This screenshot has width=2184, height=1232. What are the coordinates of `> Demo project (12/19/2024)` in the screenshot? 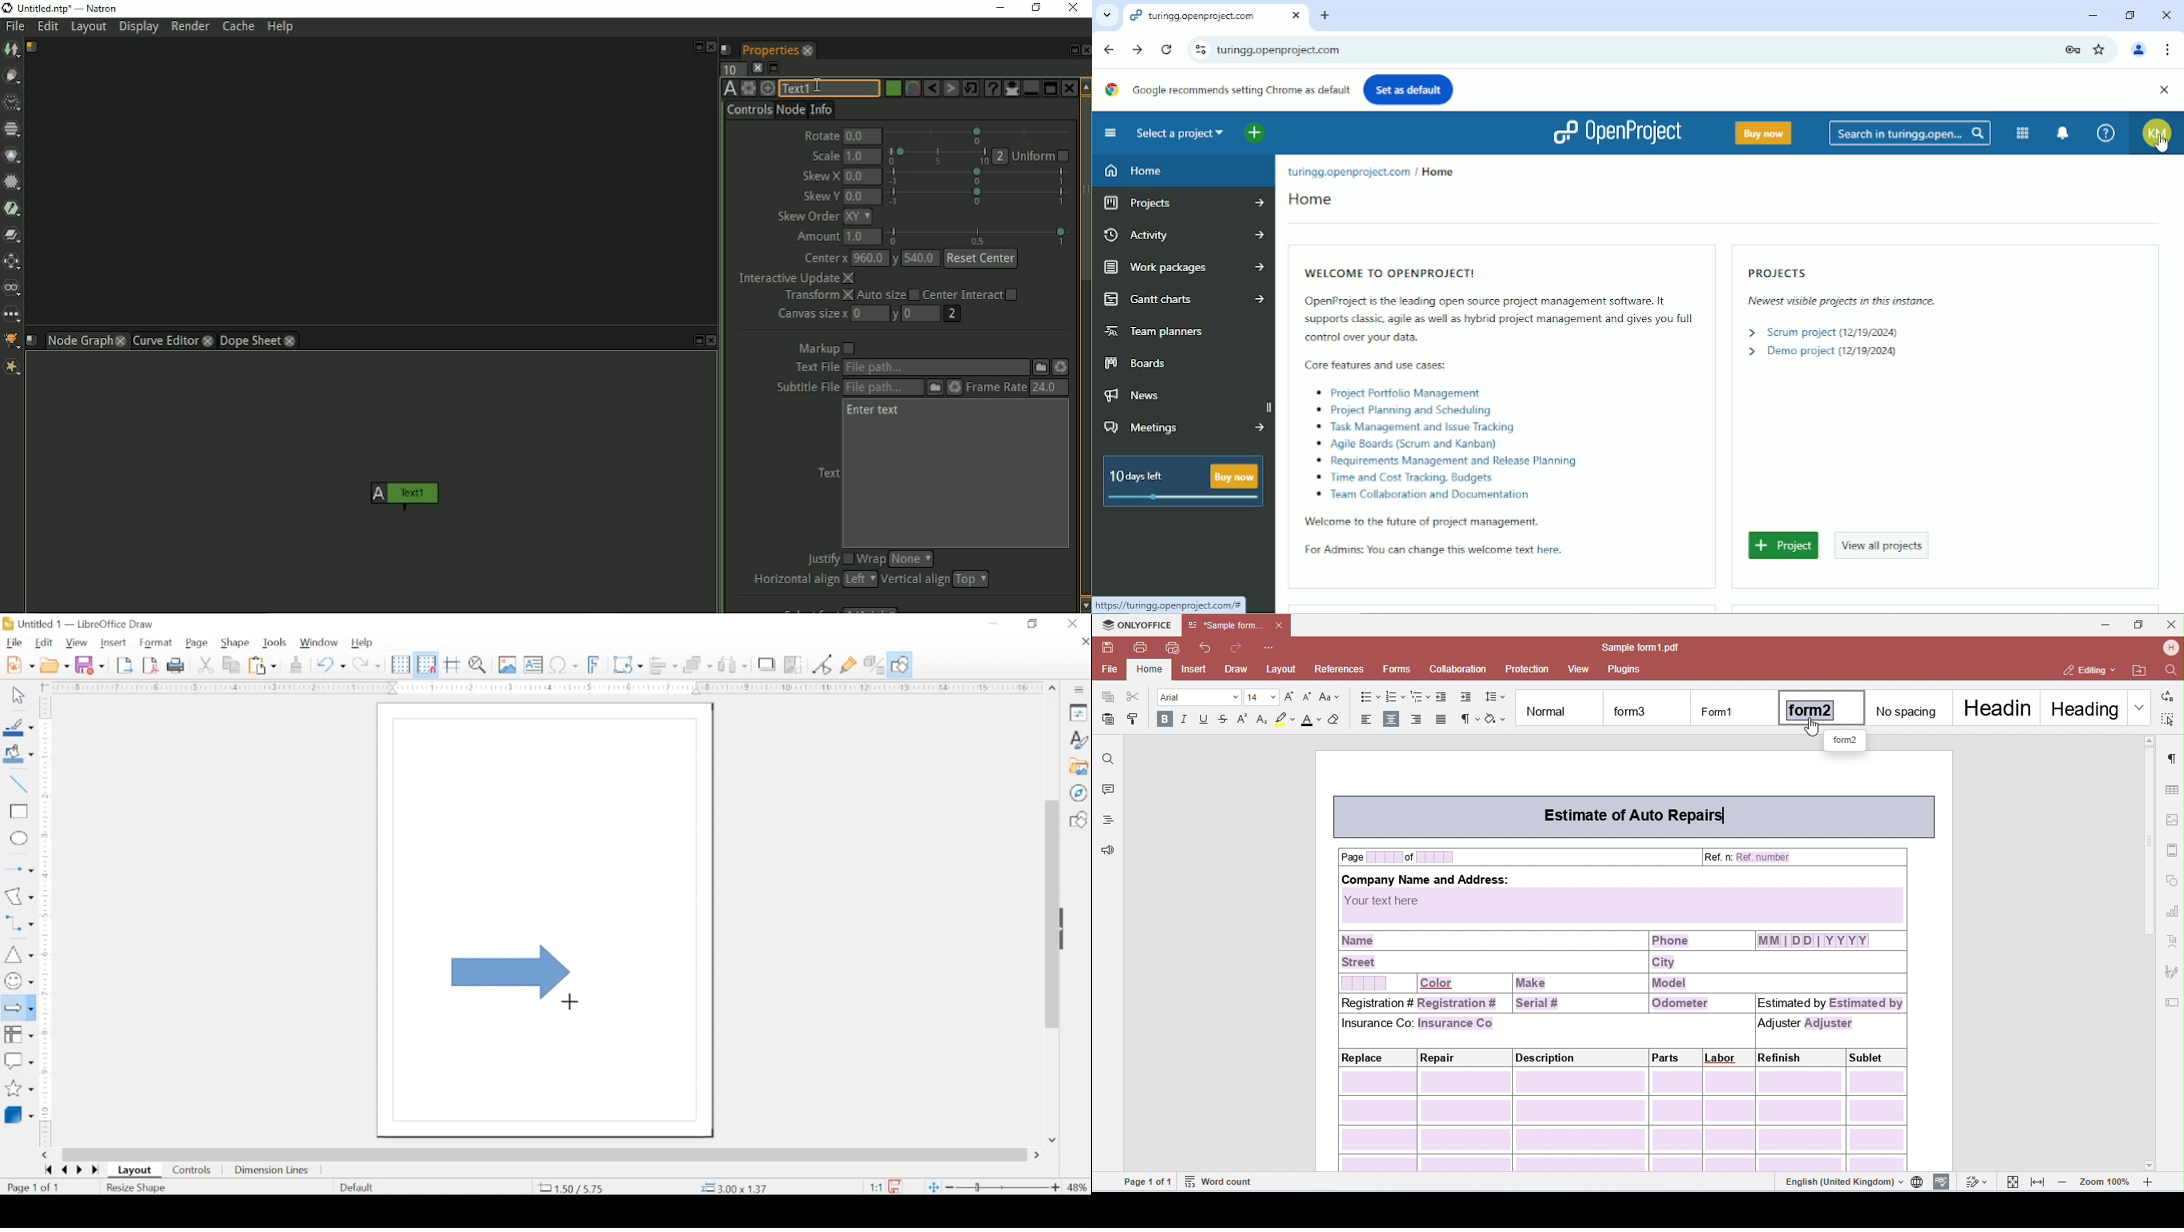 It's located at (1819, 352).